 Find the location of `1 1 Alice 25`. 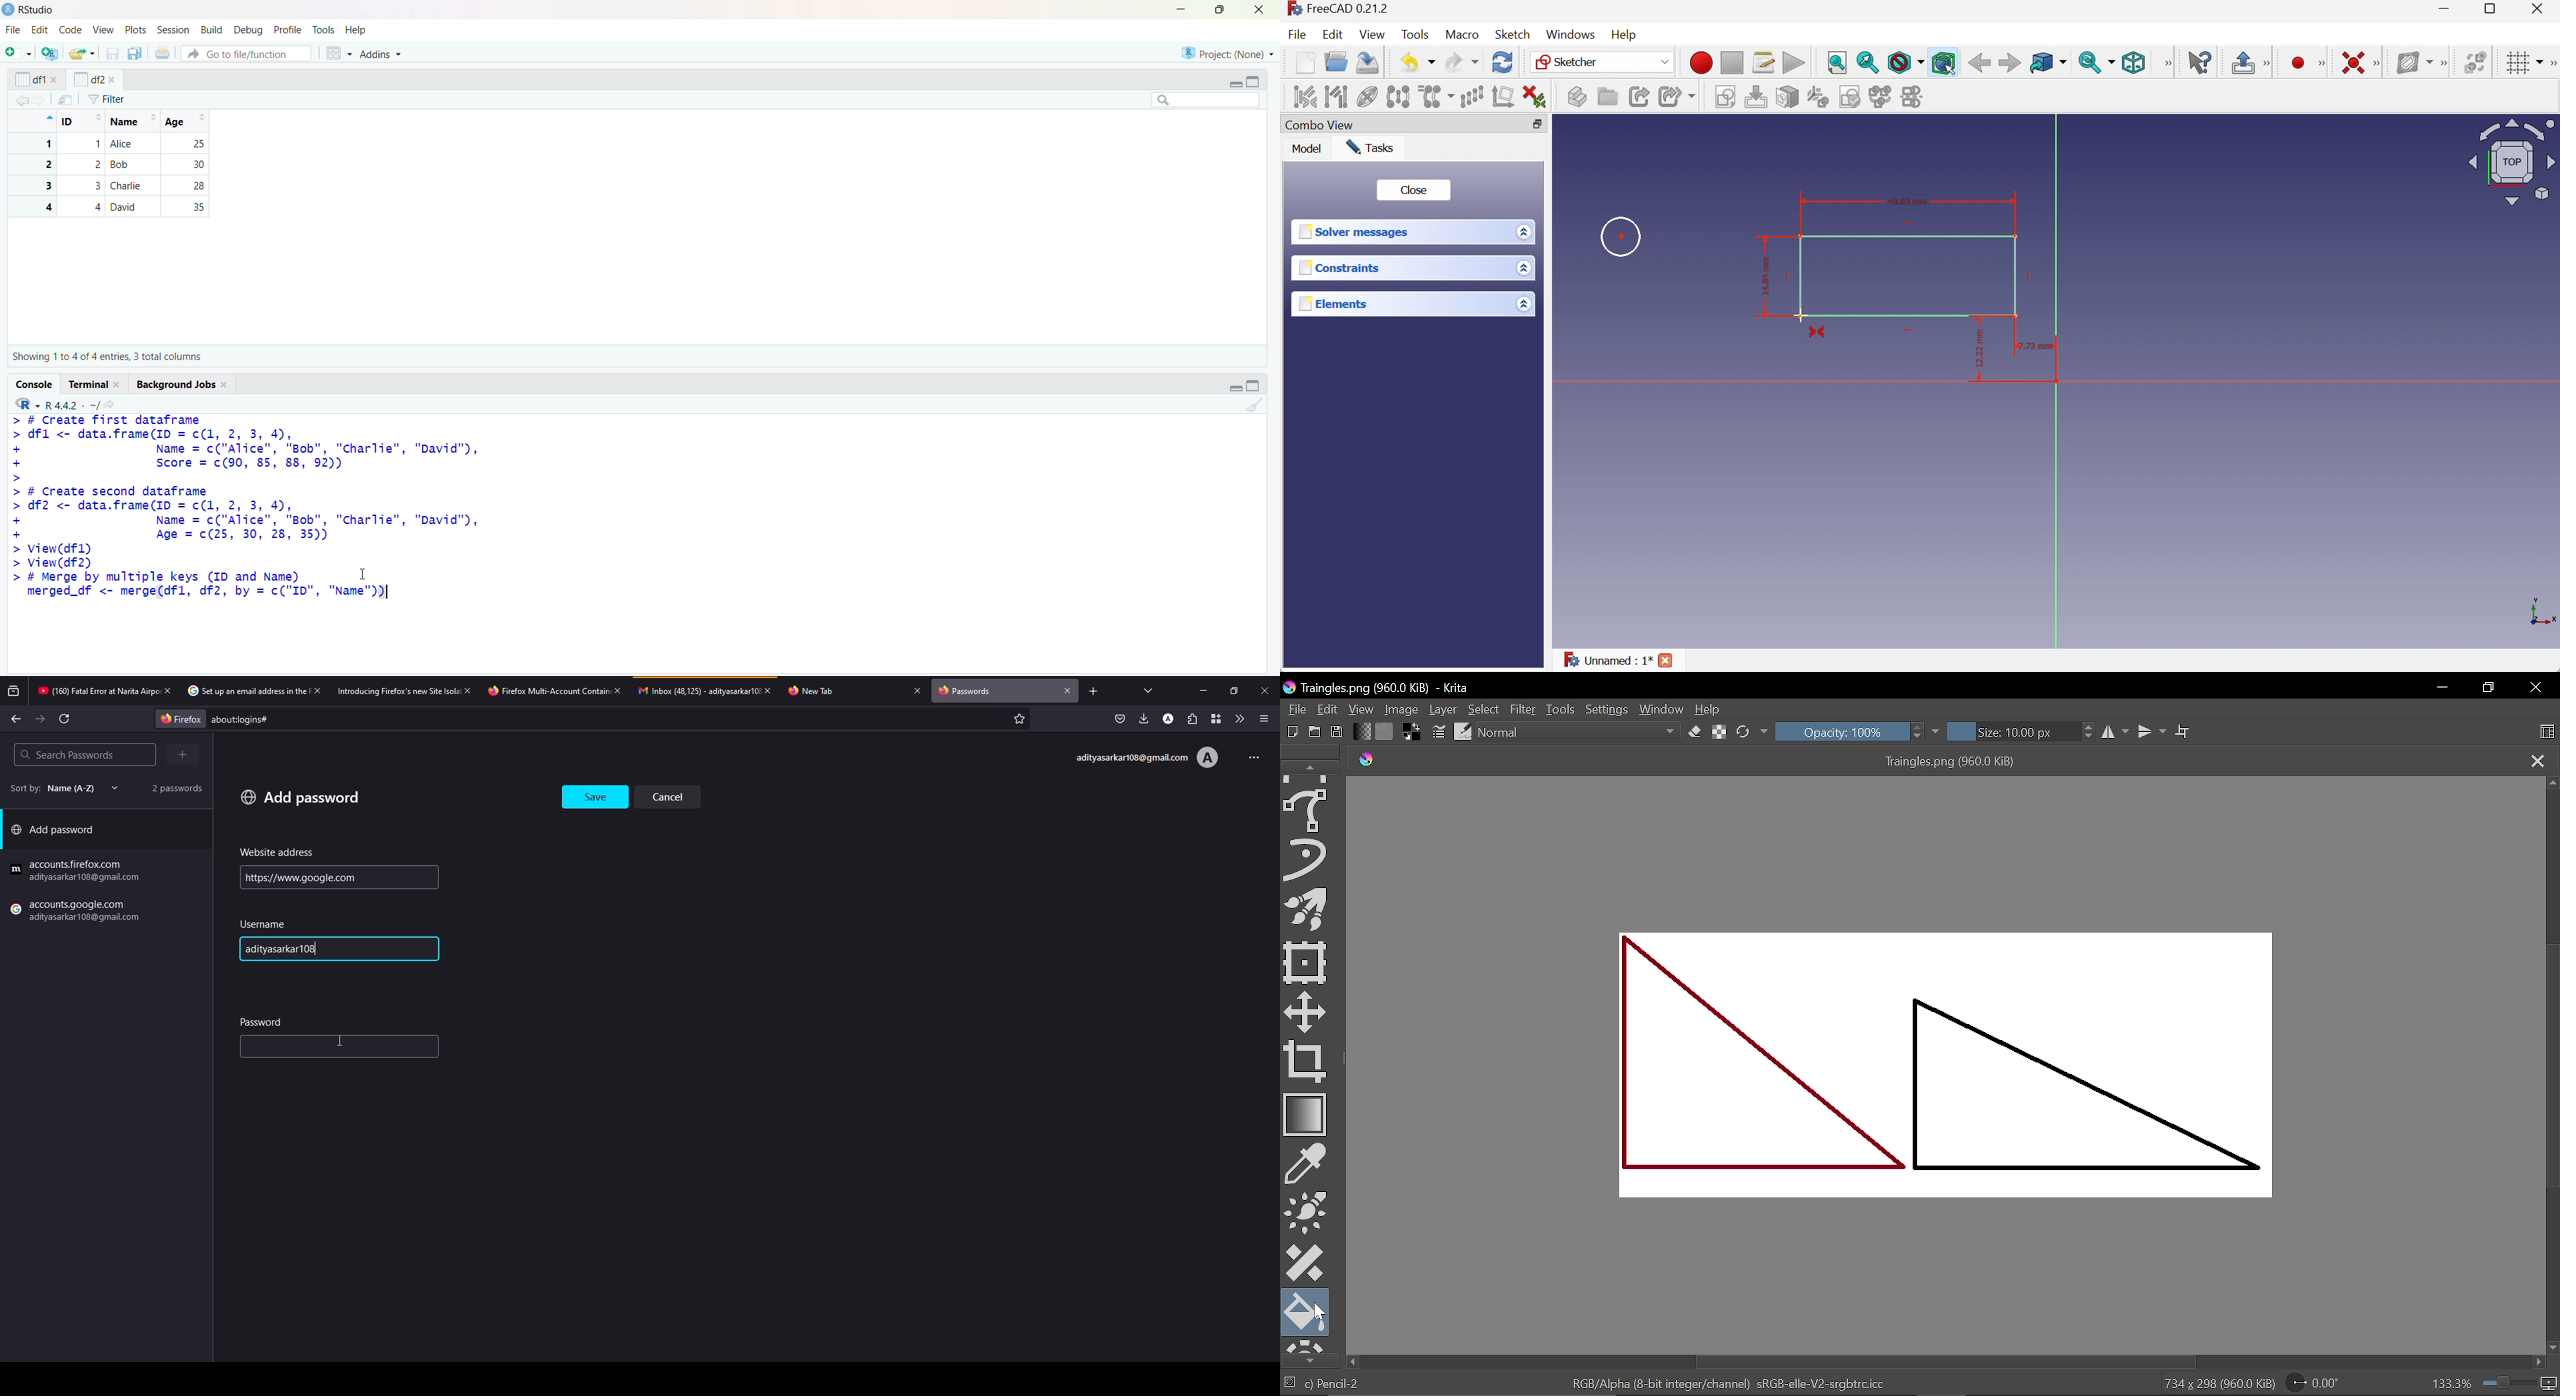

1 1 Alice 25 is located at coordinates (115, 144).